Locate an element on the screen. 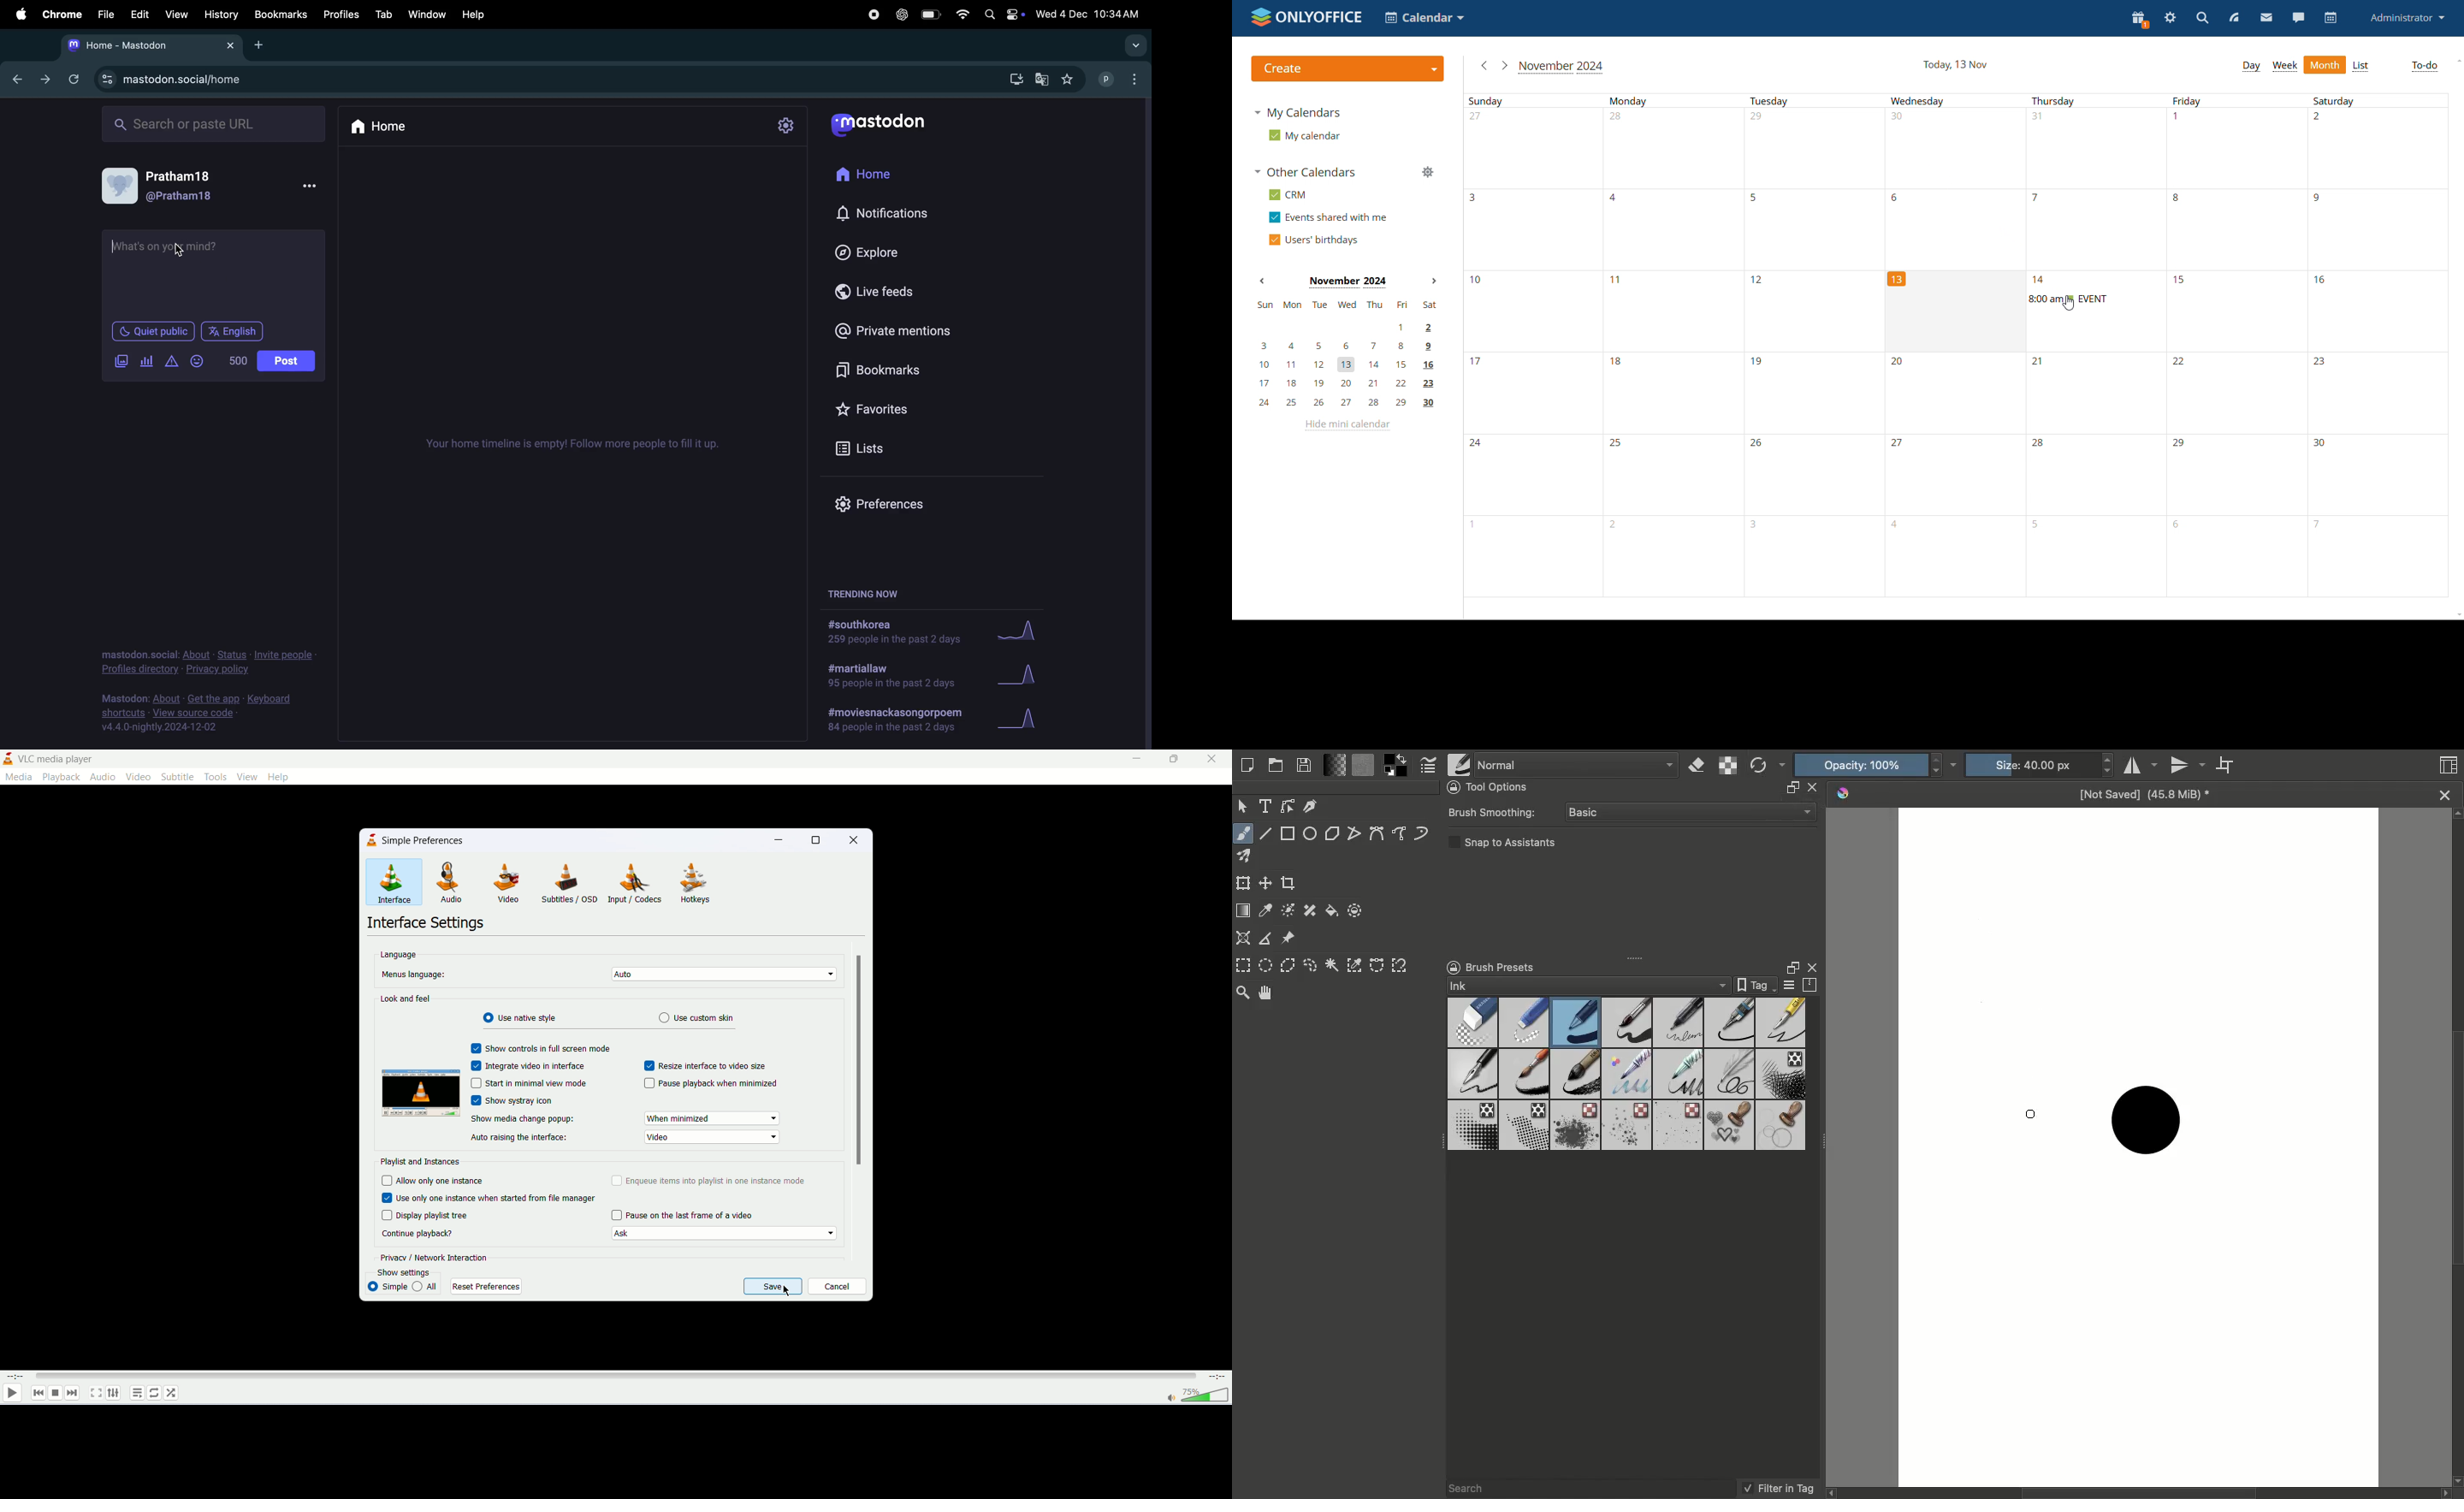 Image resolution: width=2464 pixels, height=1512 pixels. Colorize is located at coordinates (1289, 910).